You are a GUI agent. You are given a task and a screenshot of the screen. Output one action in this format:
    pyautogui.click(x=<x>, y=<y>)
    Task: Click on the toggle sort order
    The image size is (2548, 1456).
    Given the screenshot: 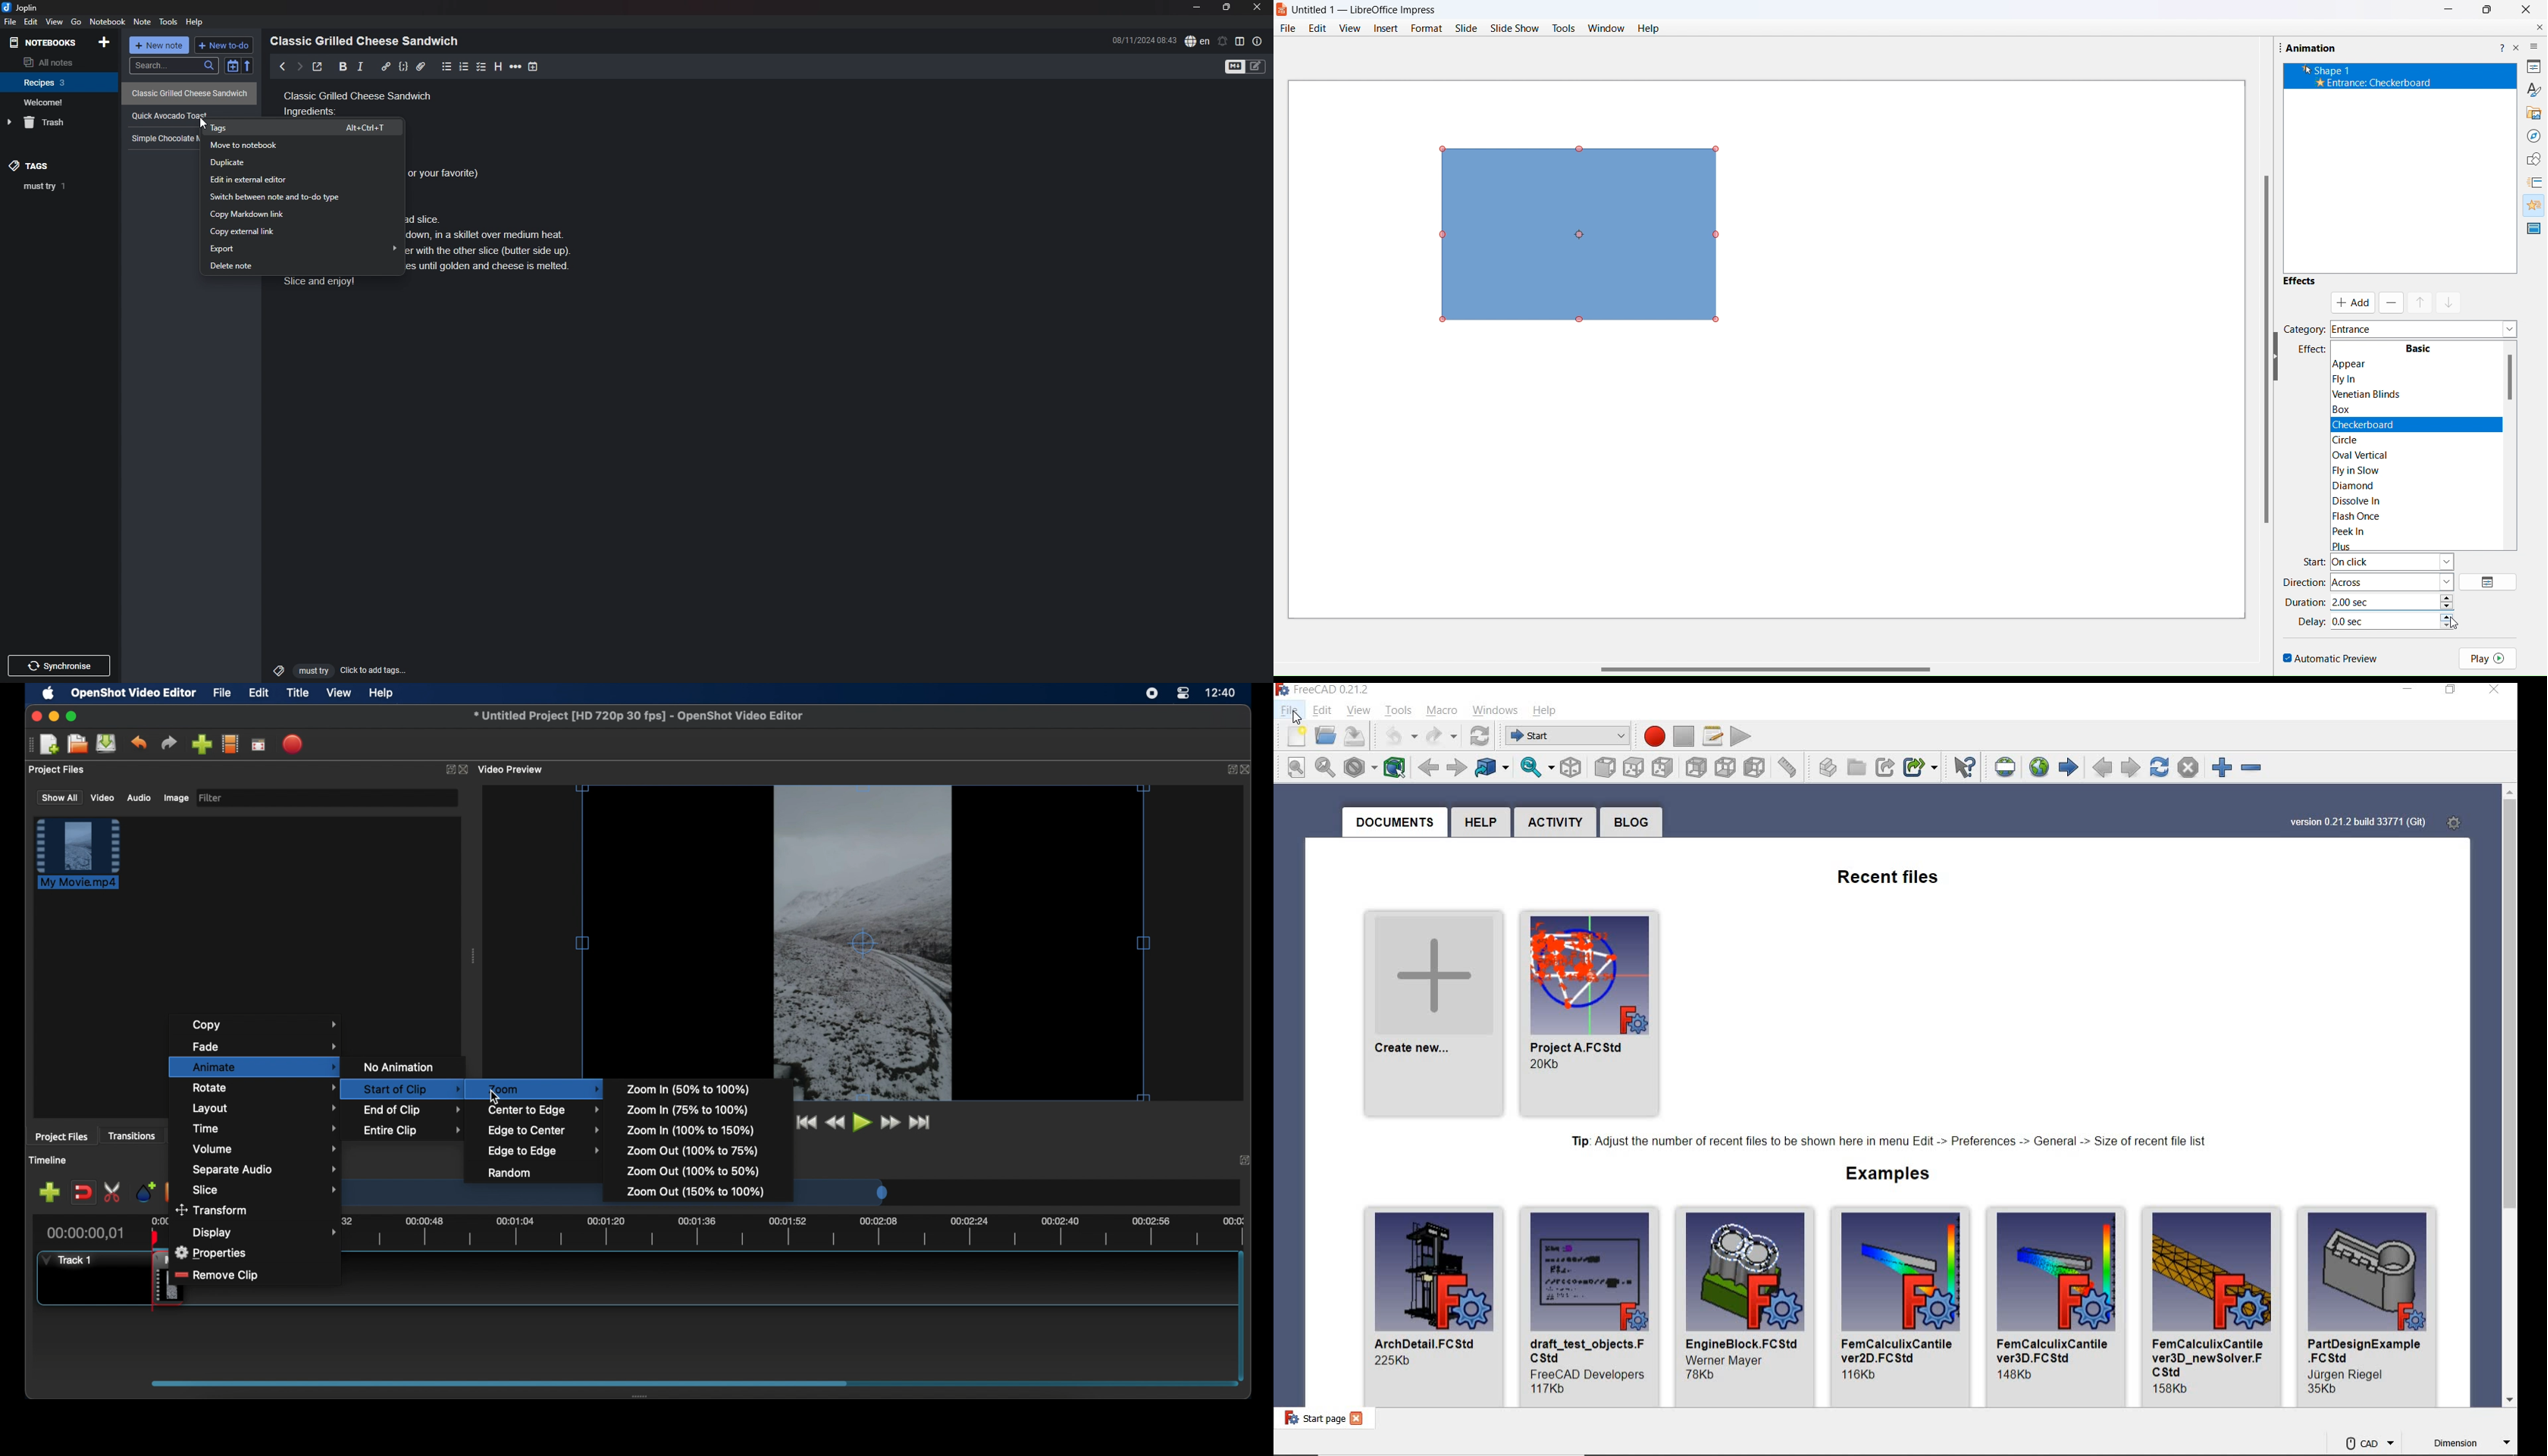 What is the action you would take?
    pyautogui.click(x=232, y=68)
    